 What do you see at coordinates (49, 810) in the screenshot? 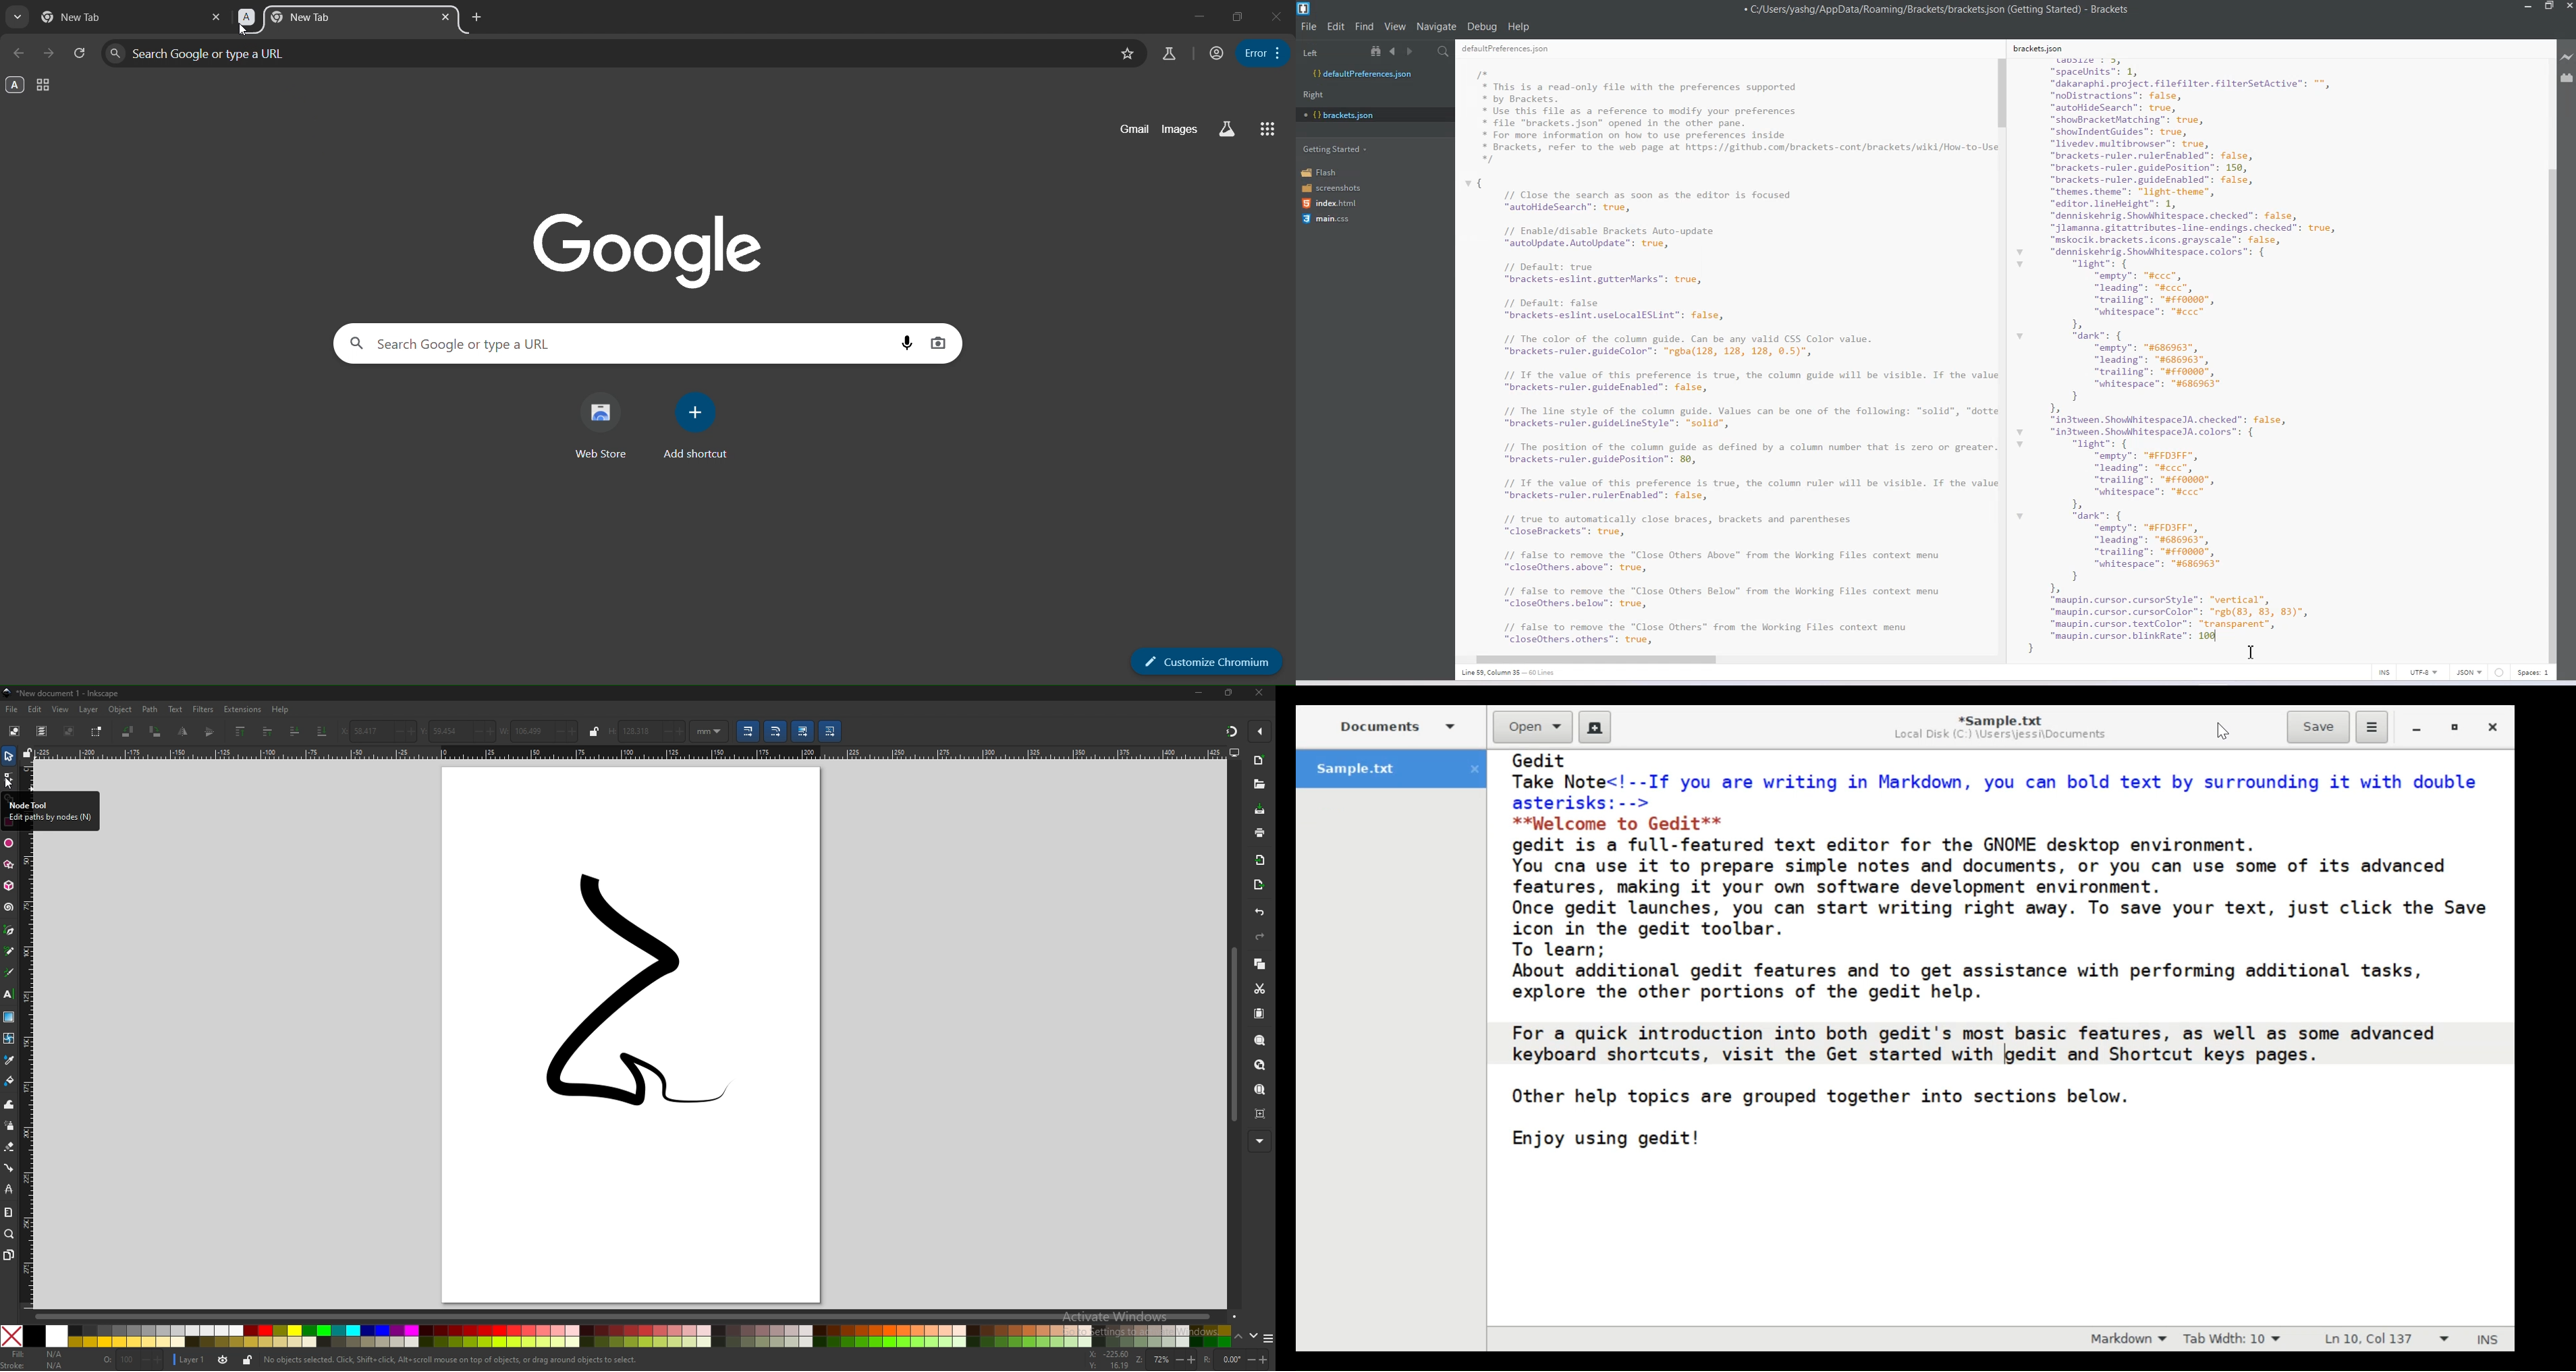
I see `tooltip` at bounding box center [49, 810].